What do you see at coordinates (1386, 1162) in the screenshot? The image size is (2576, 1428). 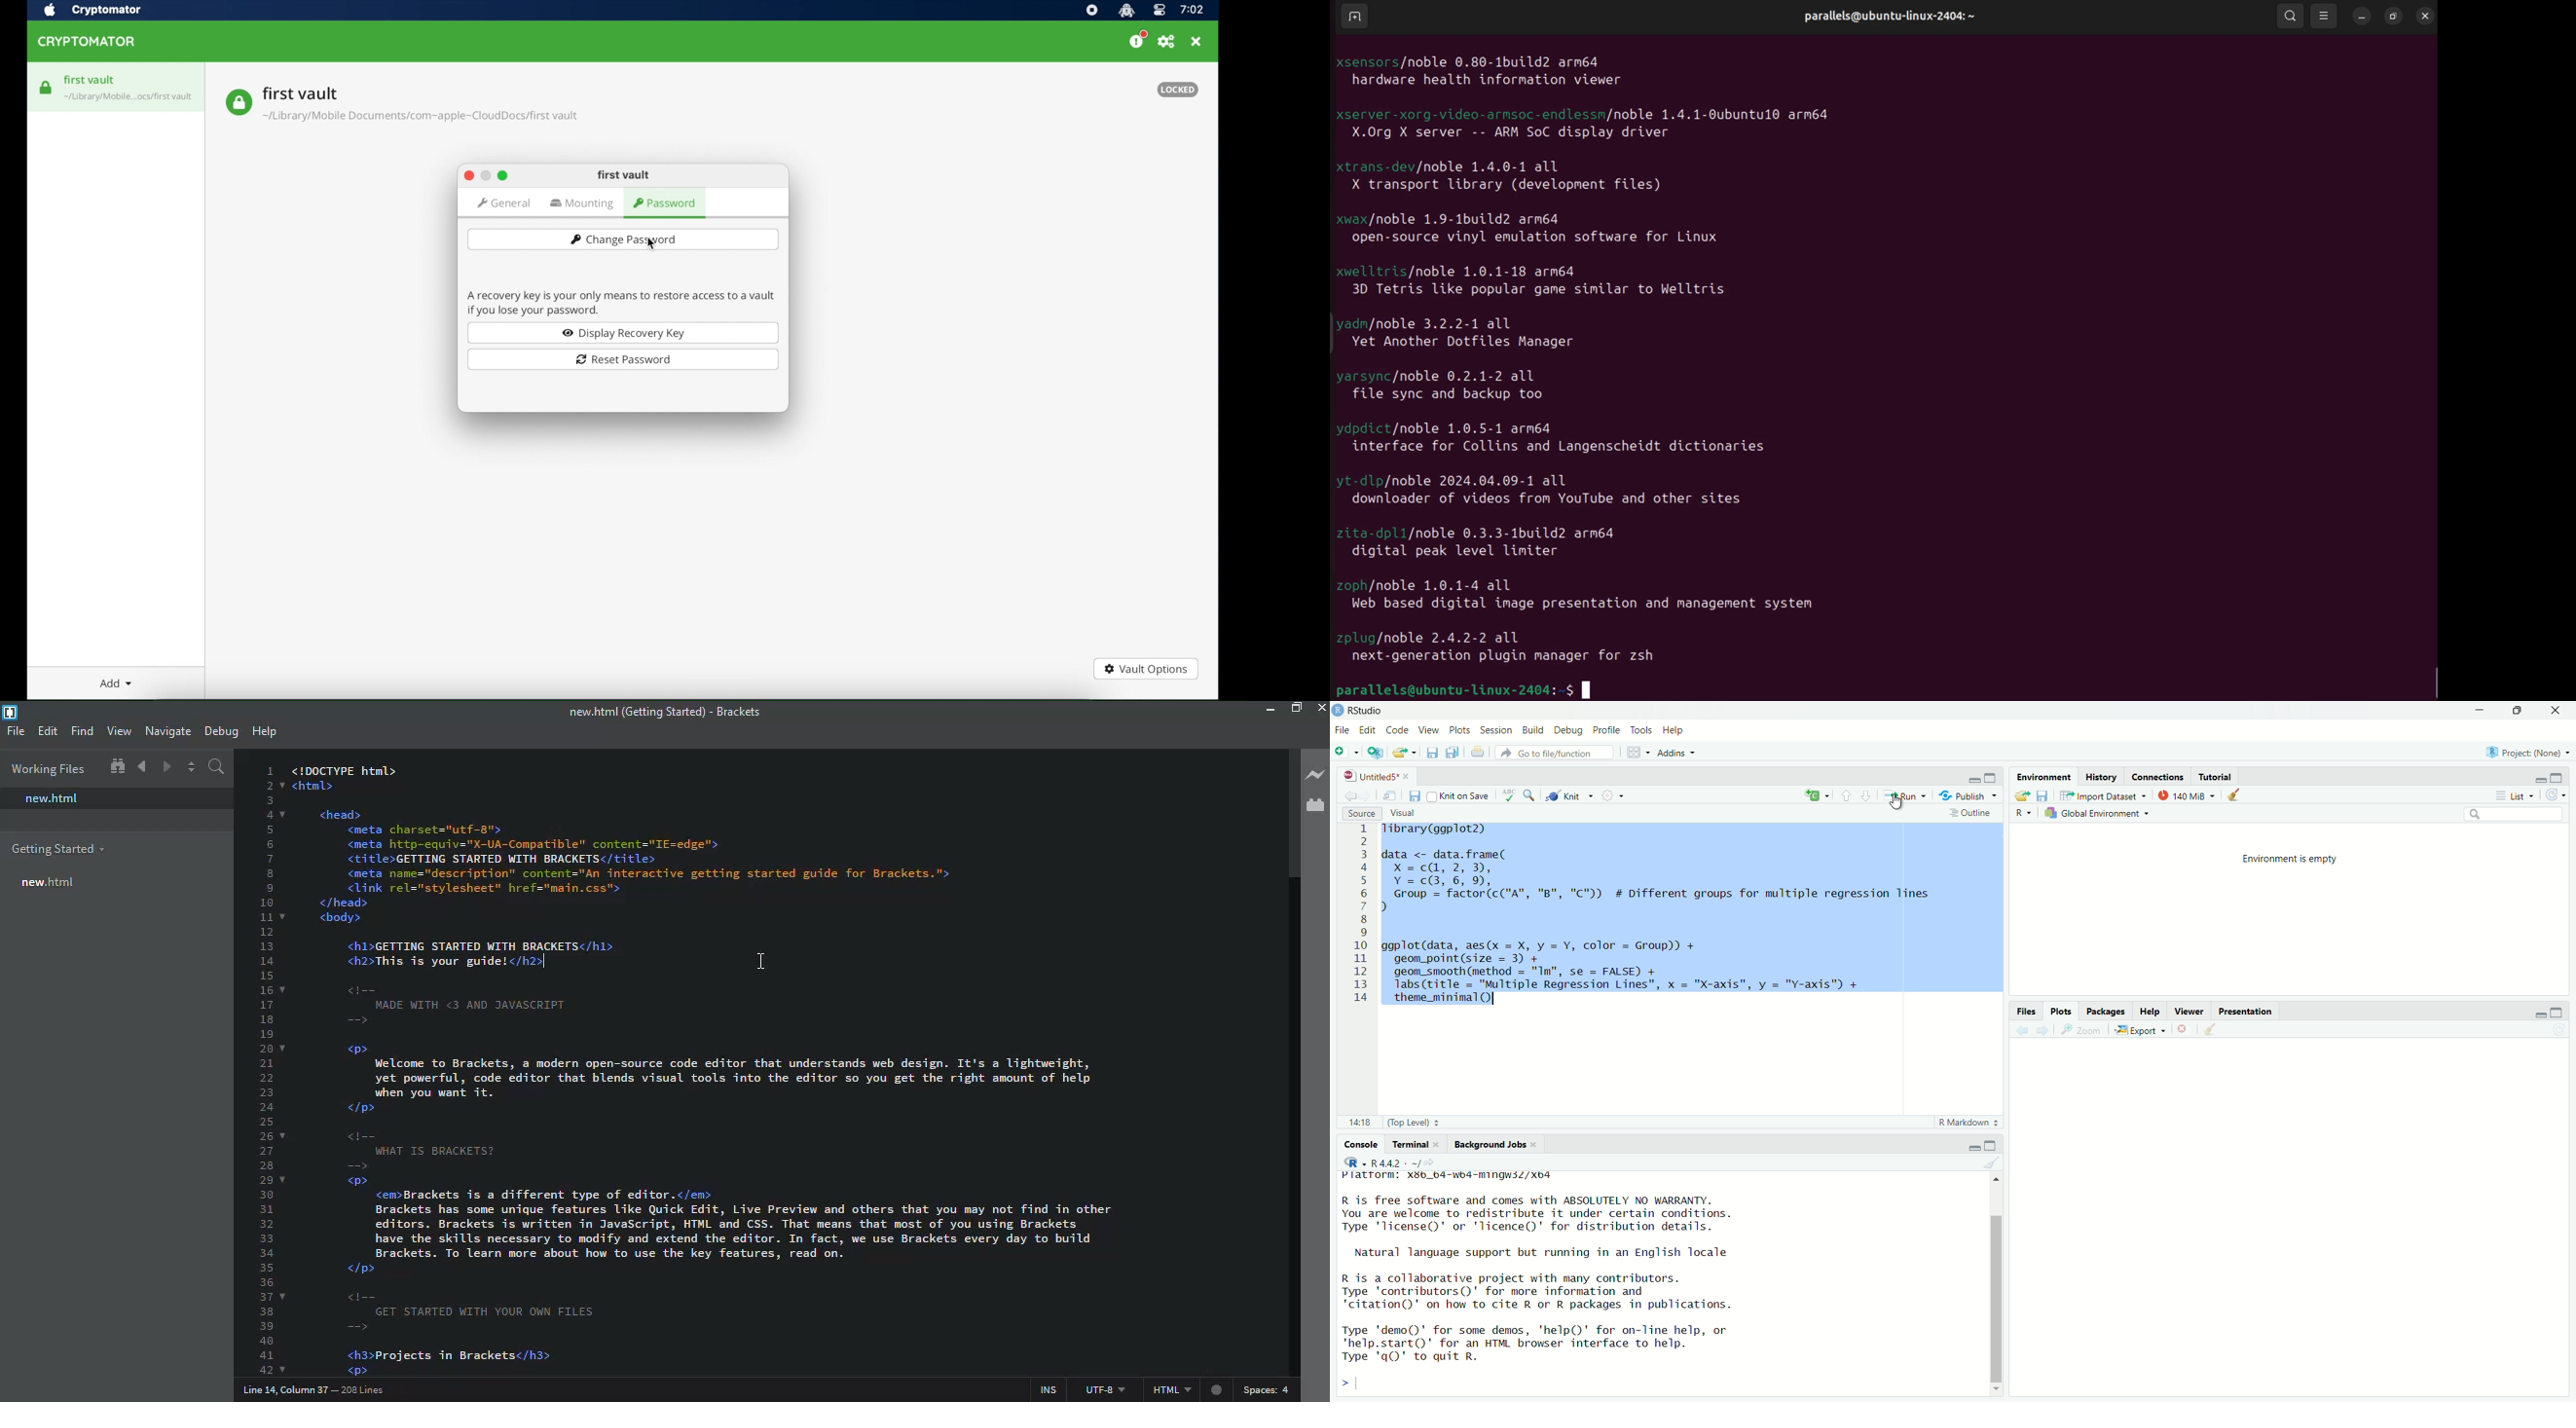 I see `+ R4.4.2` at bounding box center [1386, 1162].